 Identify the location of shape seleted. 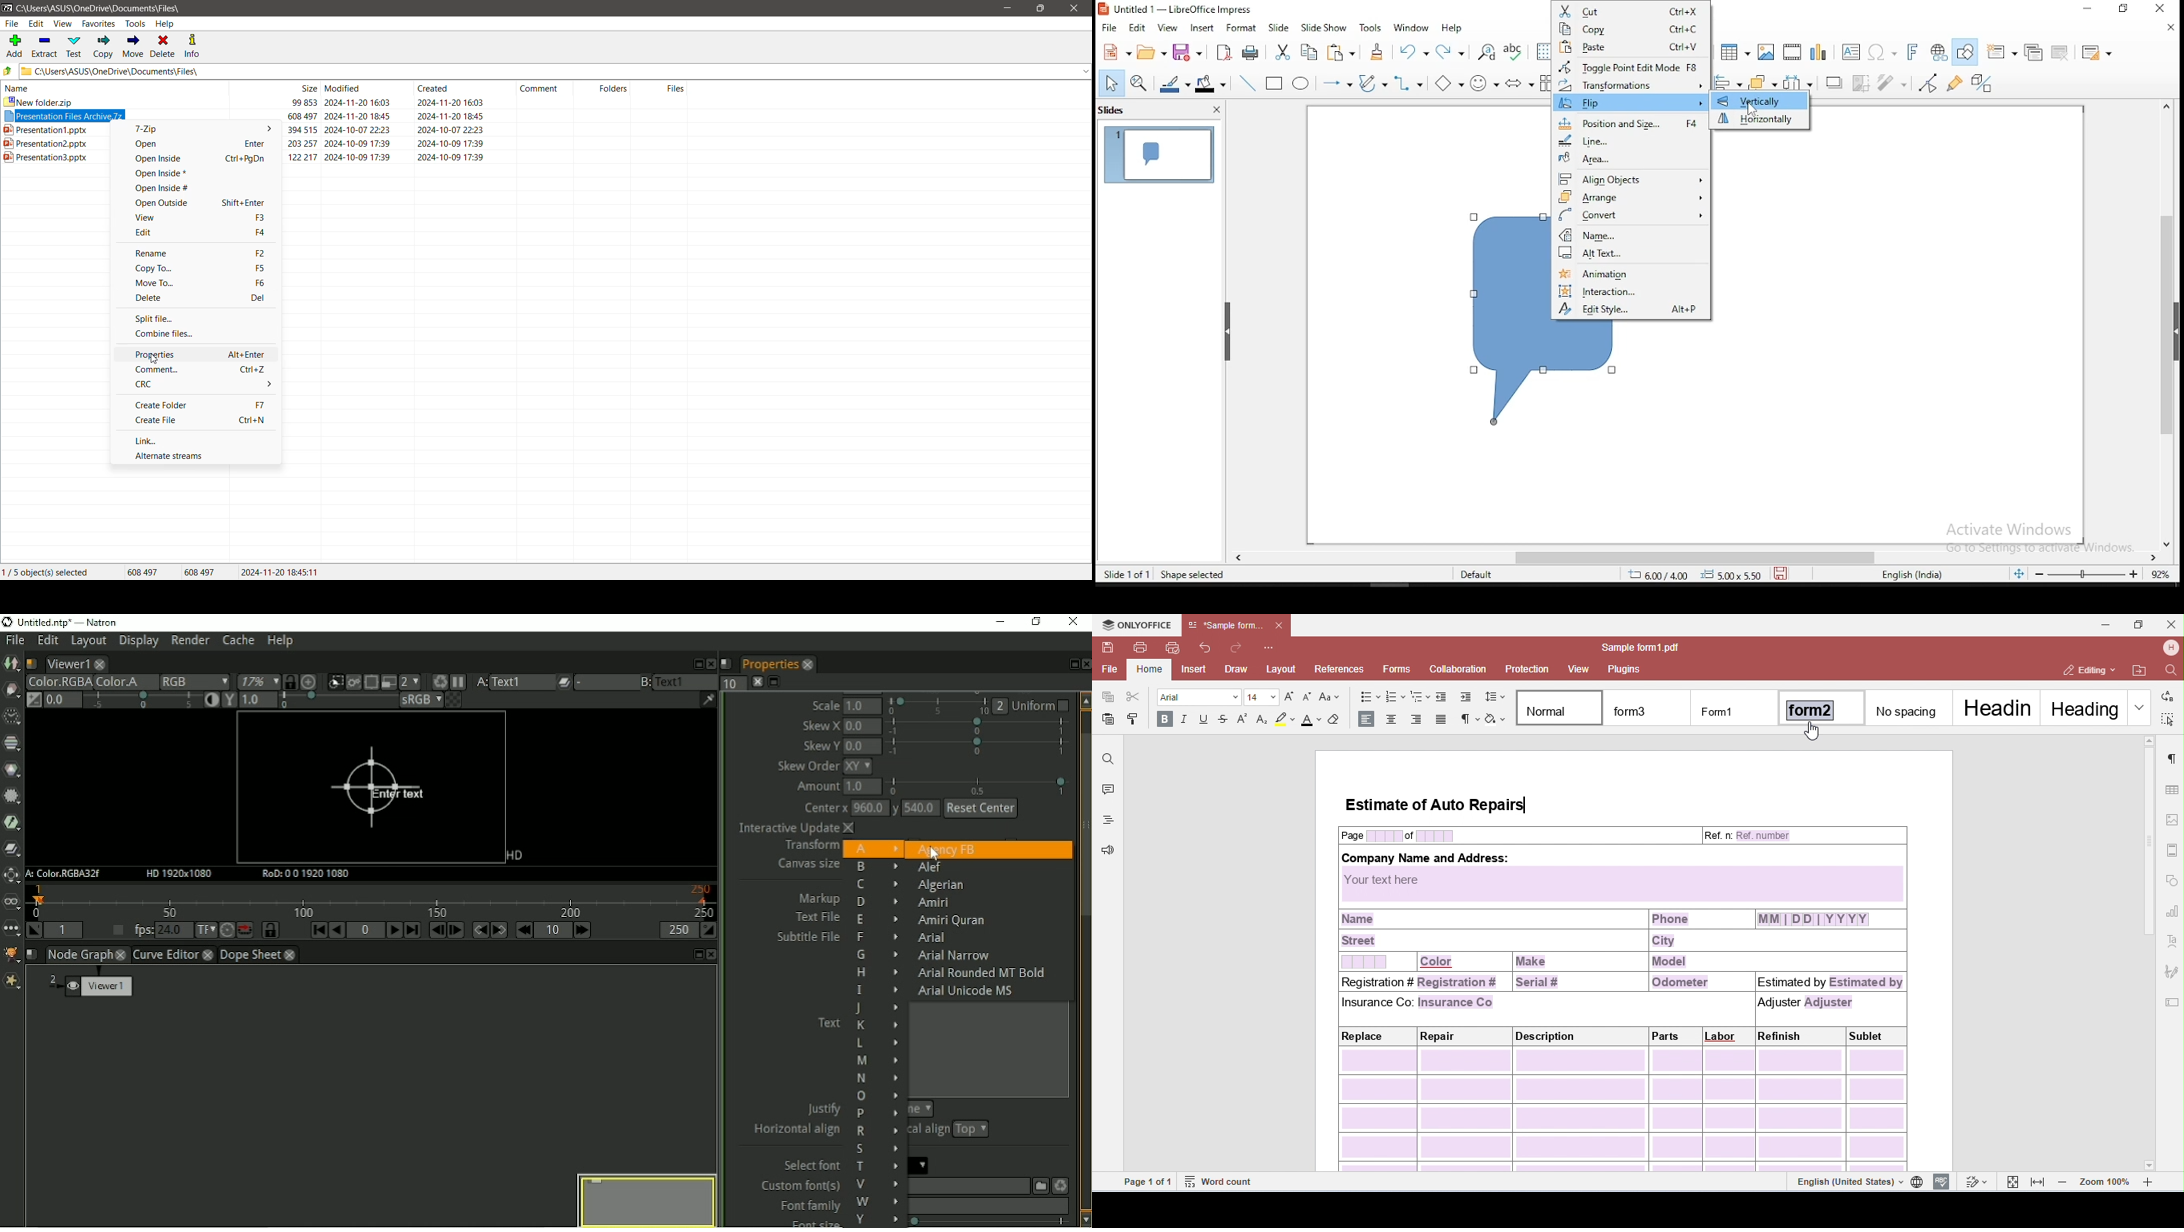
(1193, 575).